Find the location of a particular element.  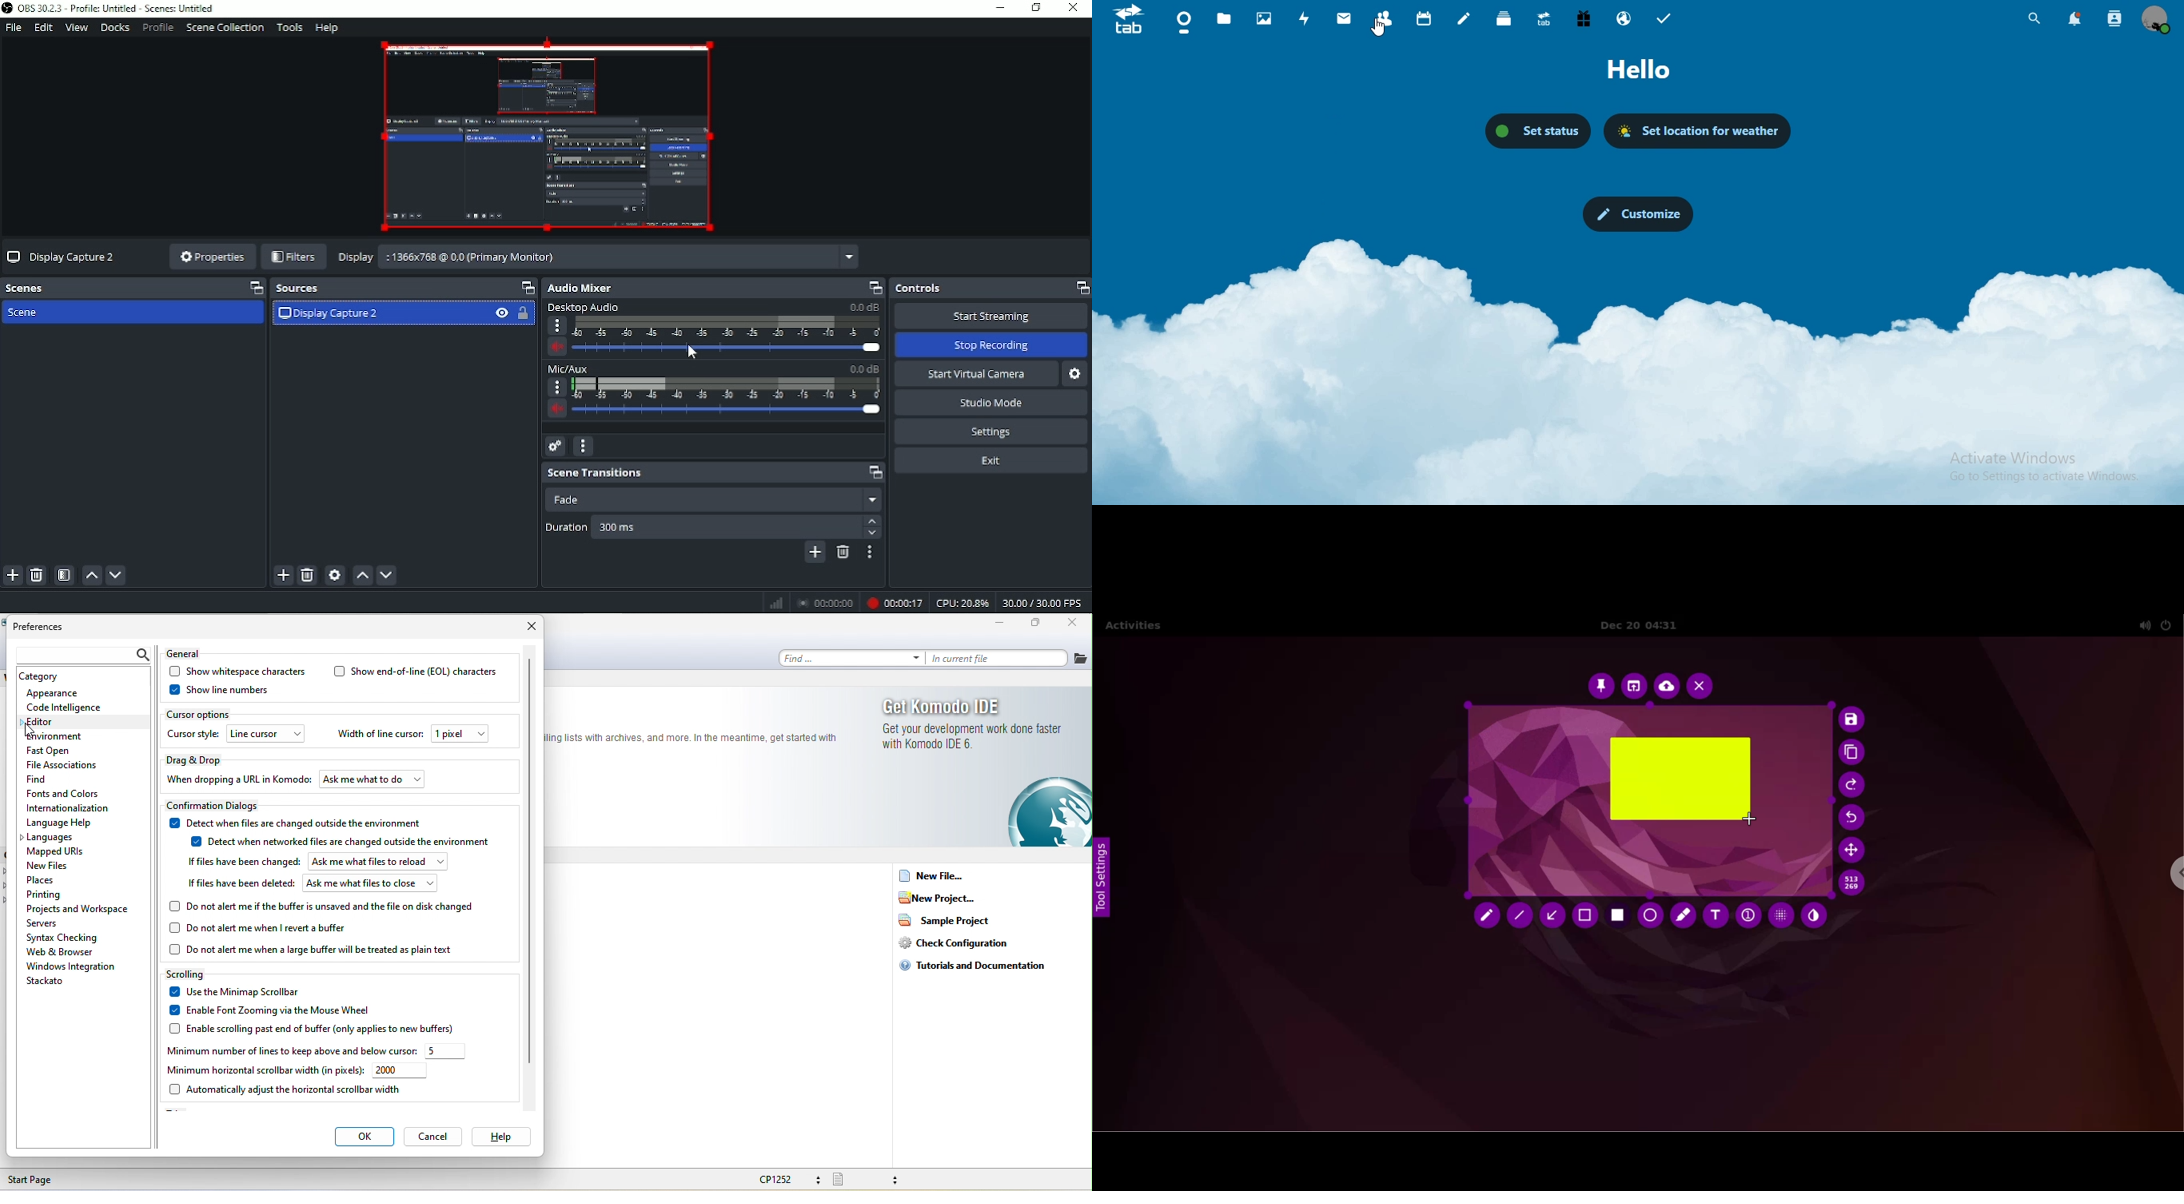

hello is located at coordinates (1648, 70).